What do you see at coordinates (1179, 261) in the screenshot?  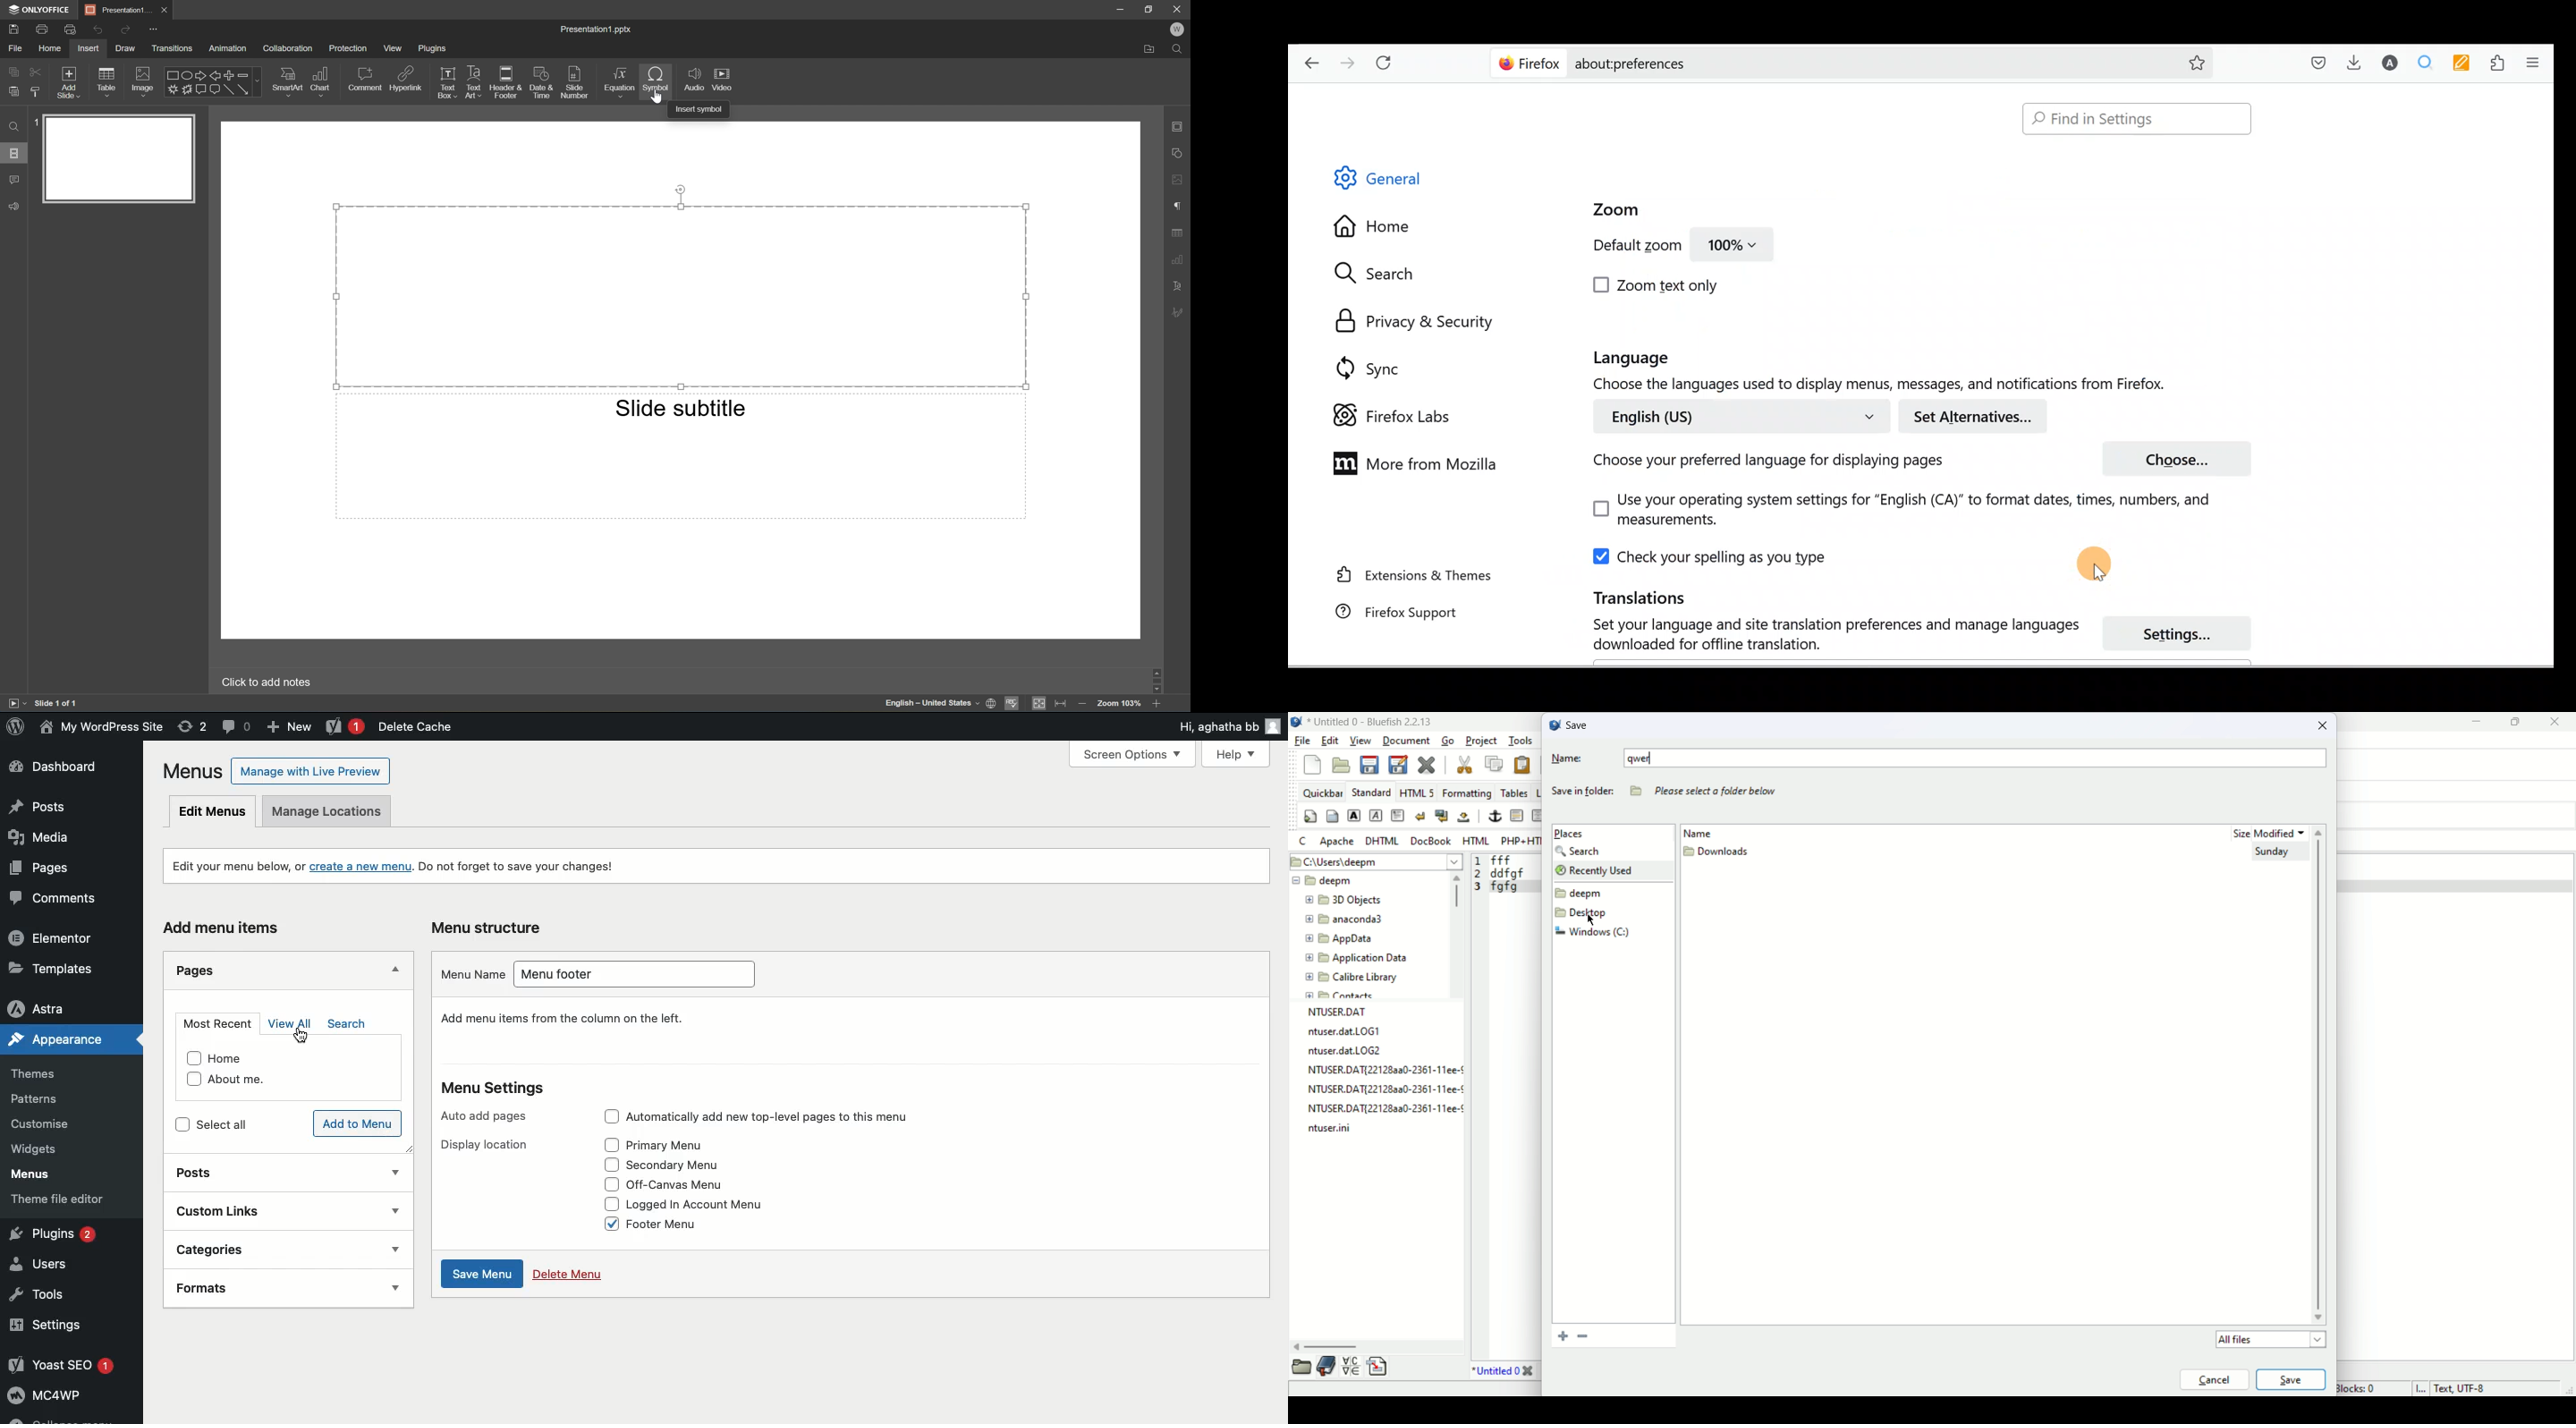 I see `Chart settings` at bounding box center [1179, 261].